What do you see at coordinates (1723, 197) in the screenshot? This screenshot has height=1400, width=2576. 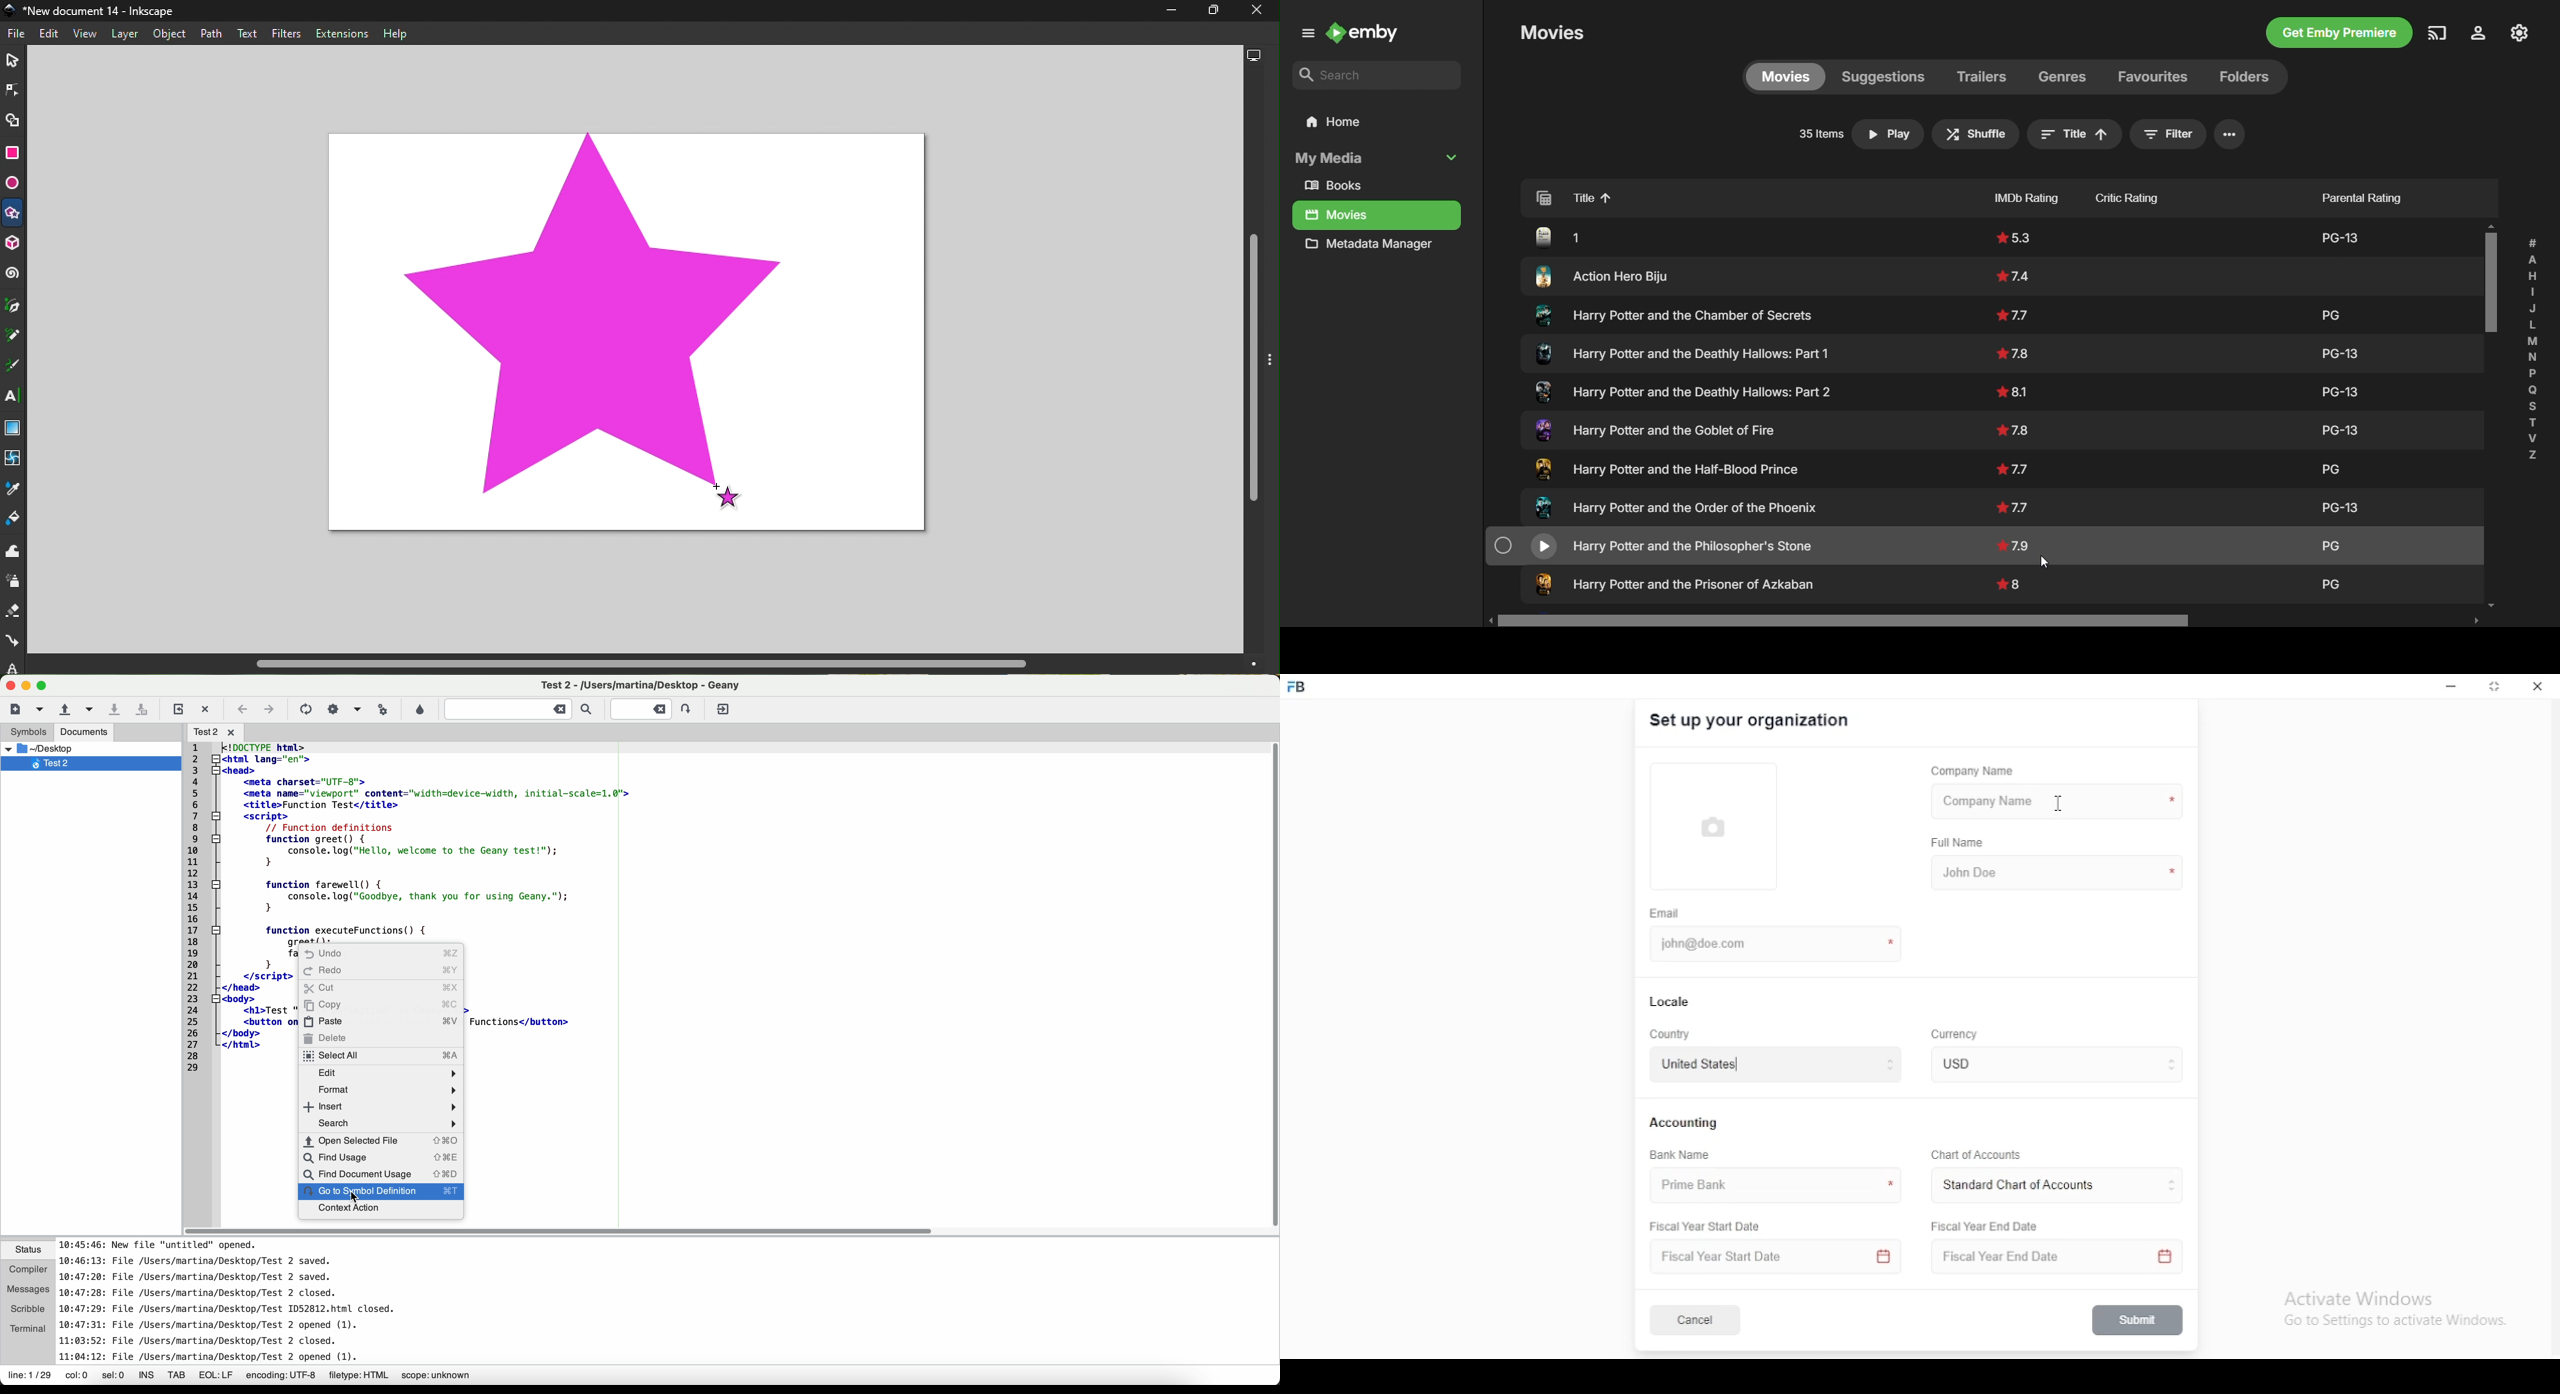 I see `Movie Titles in Random sort order` at bounding box center [1723, 197].